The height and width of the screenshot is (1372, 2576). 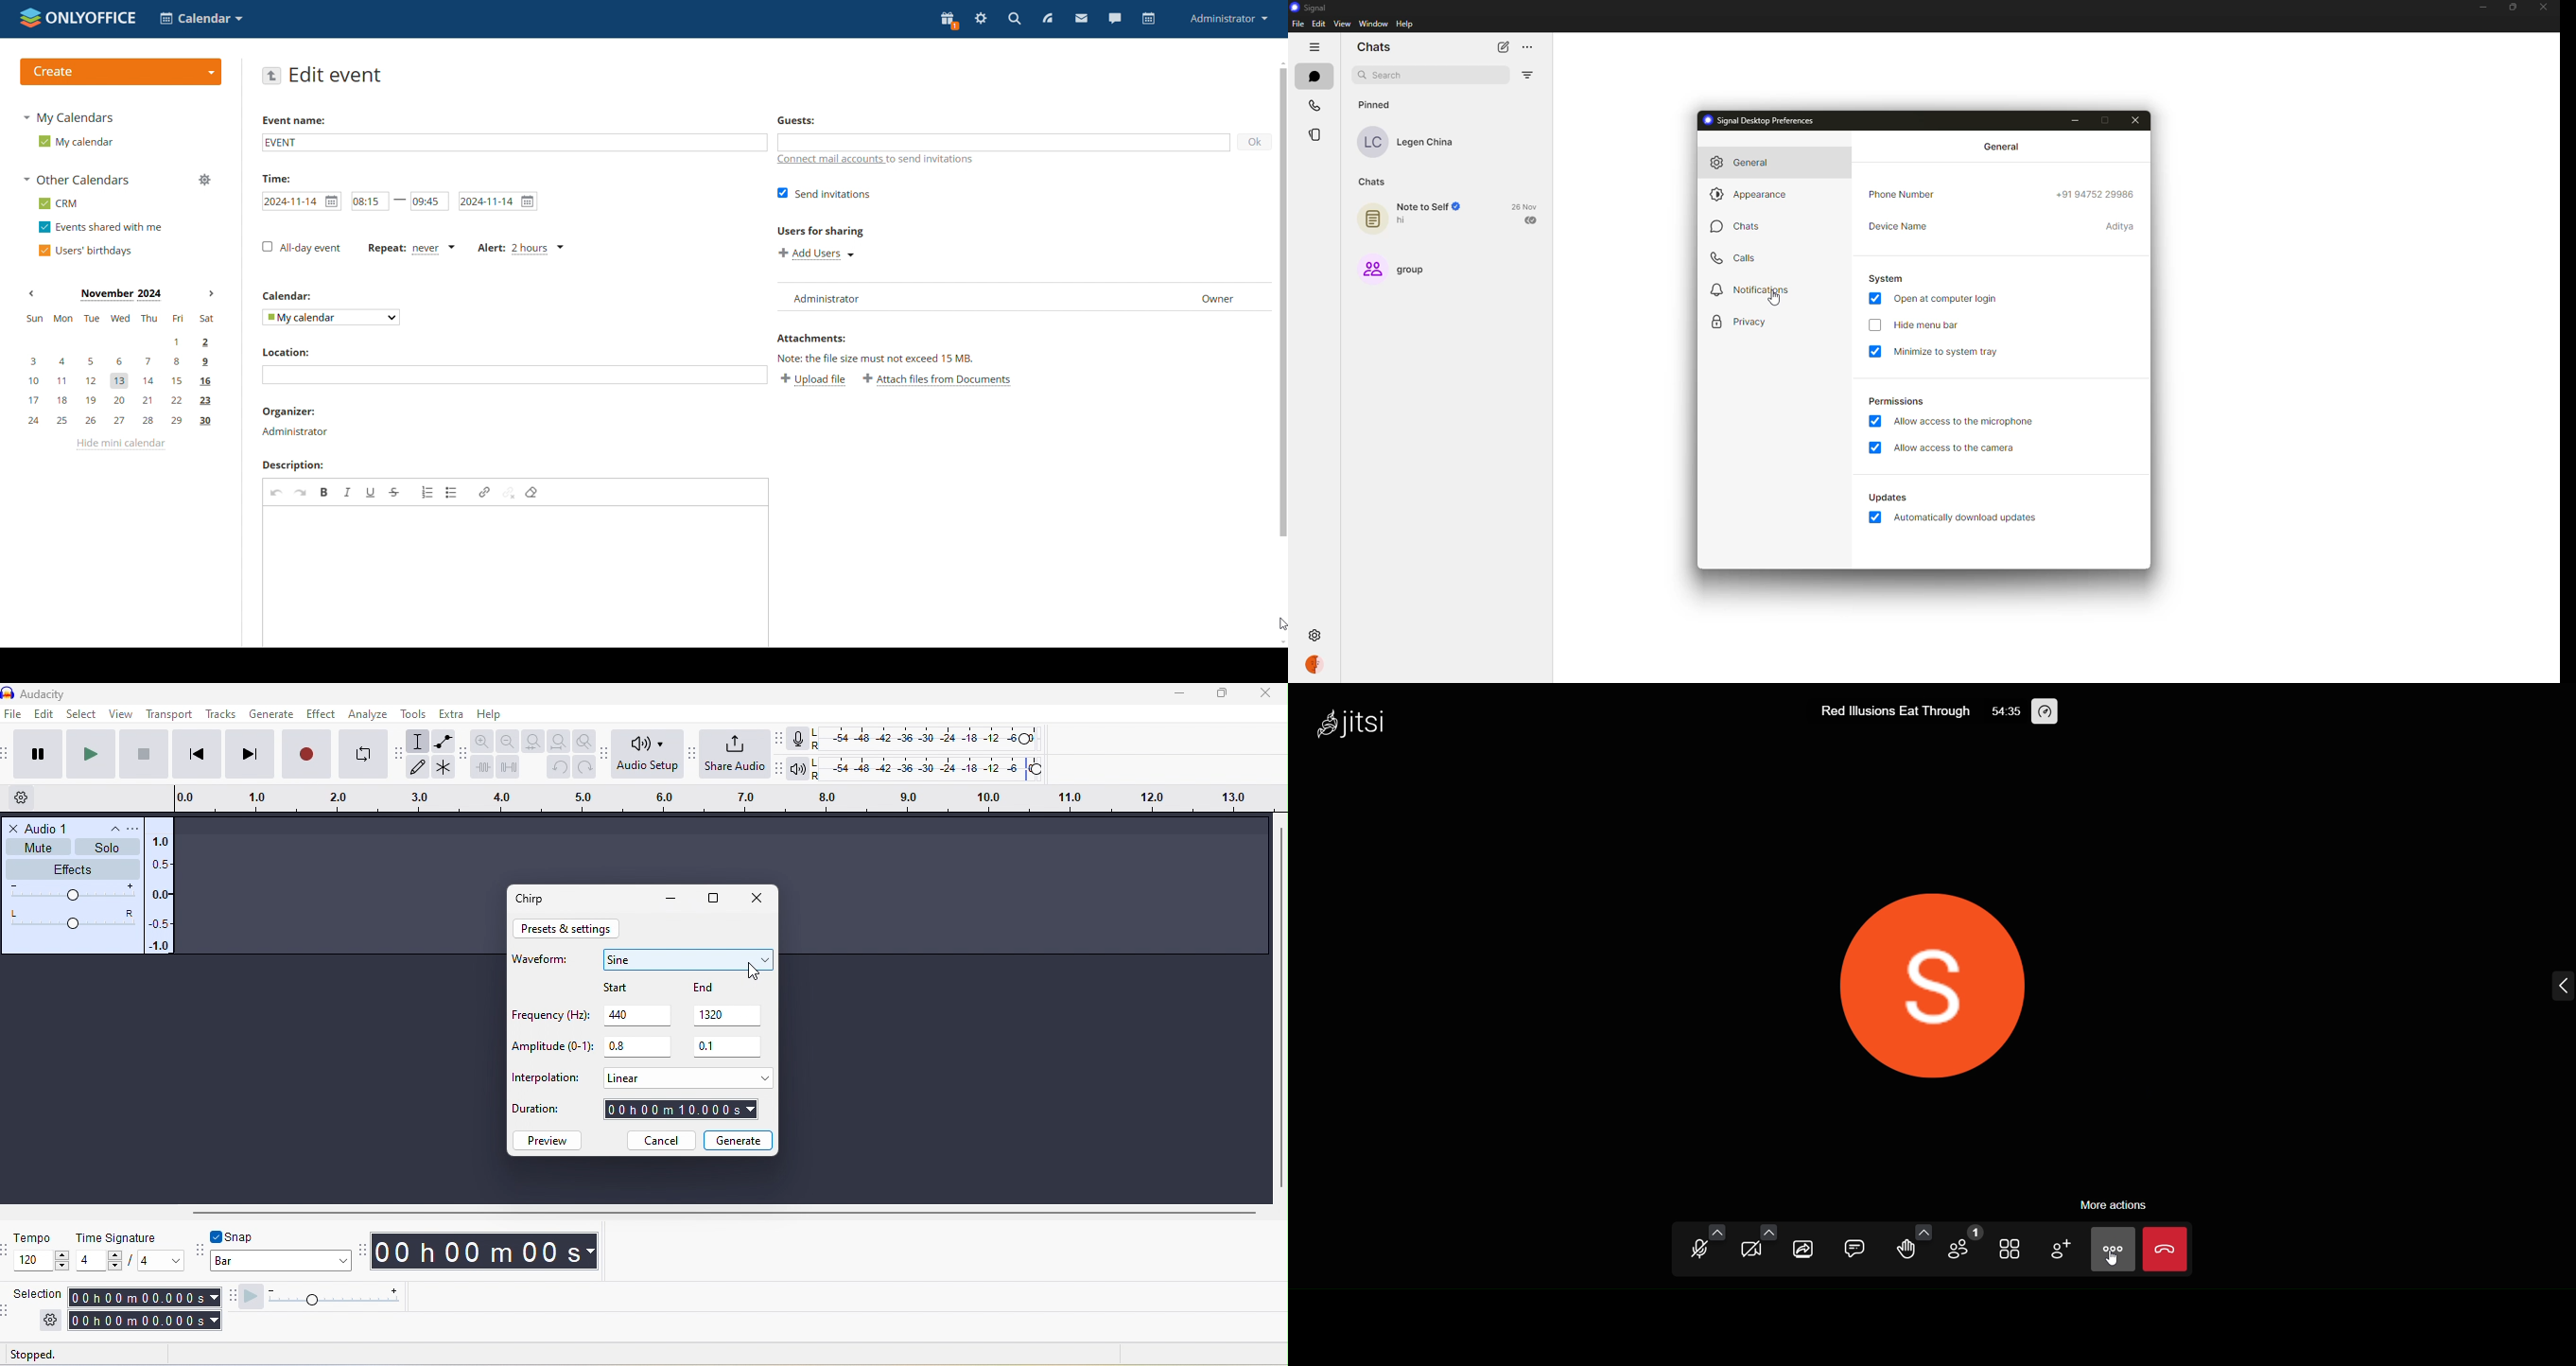 I want to click on open menu, so click(x=131, y=828).